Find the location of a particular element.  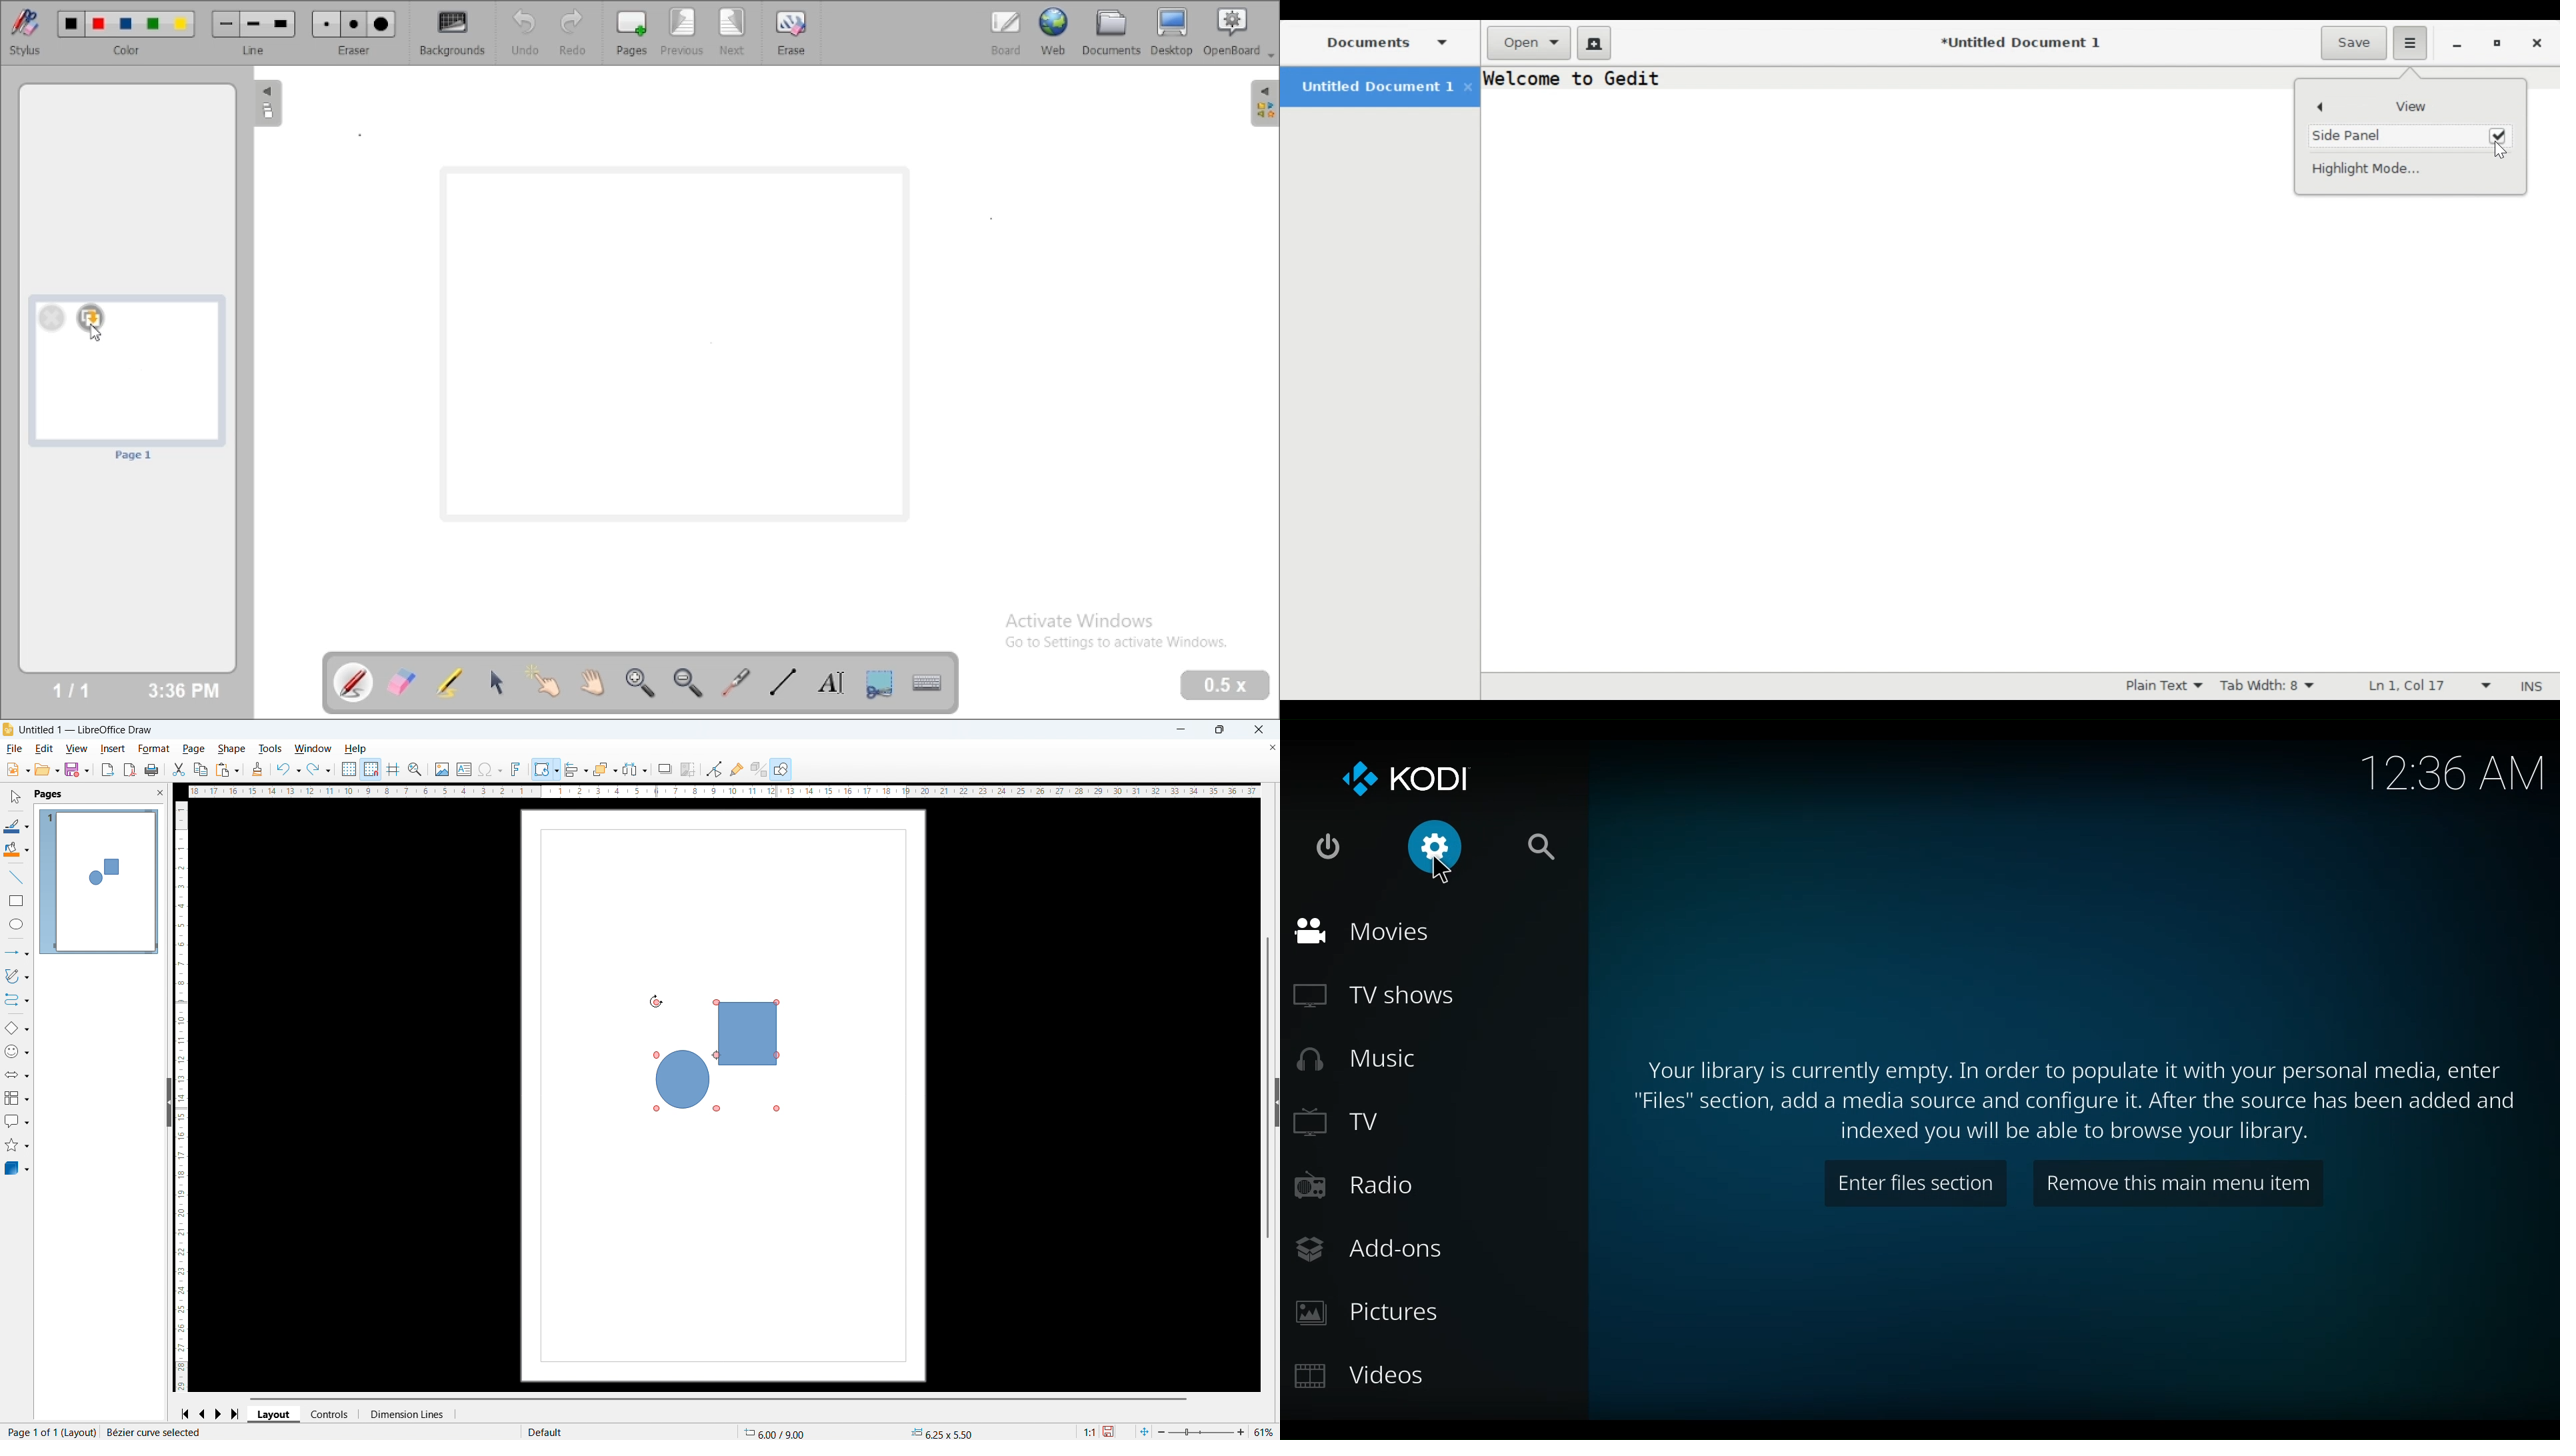

Bezier curve selected is located at coordinates (164, 1432).